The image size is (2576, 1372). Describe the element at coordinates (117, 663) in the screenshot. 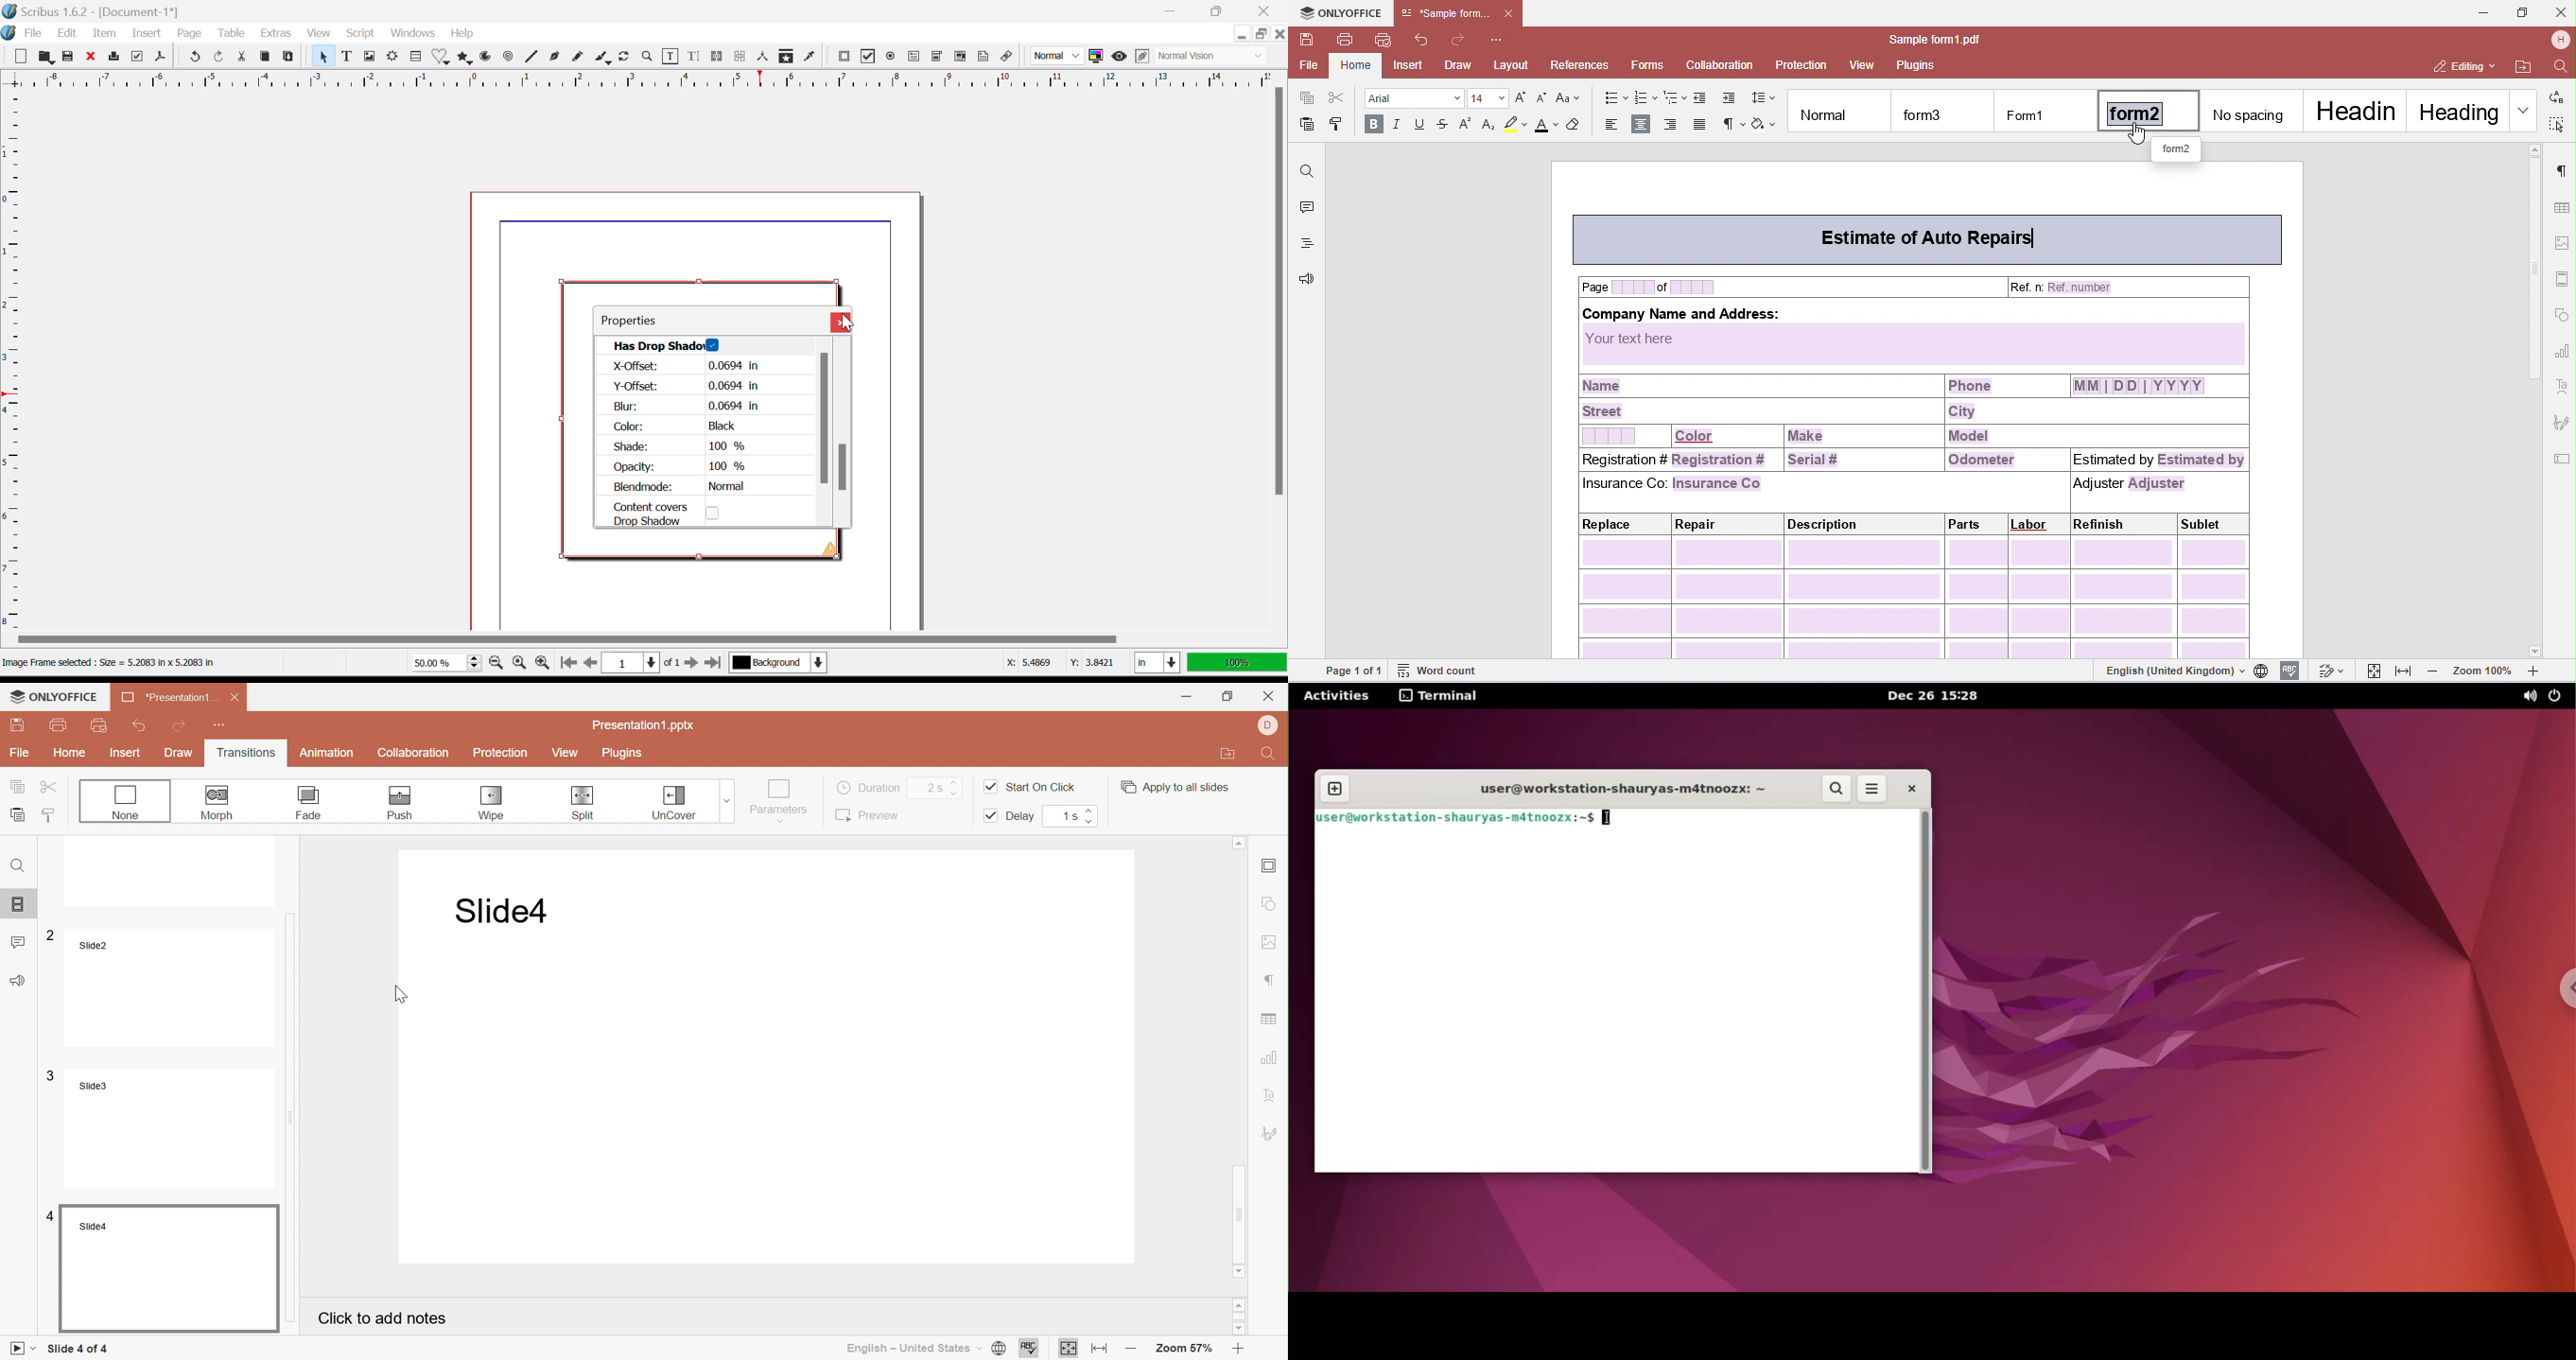

I see `Image Frame selected : Size = 5.2083 in x 5.2083 in` at that location.